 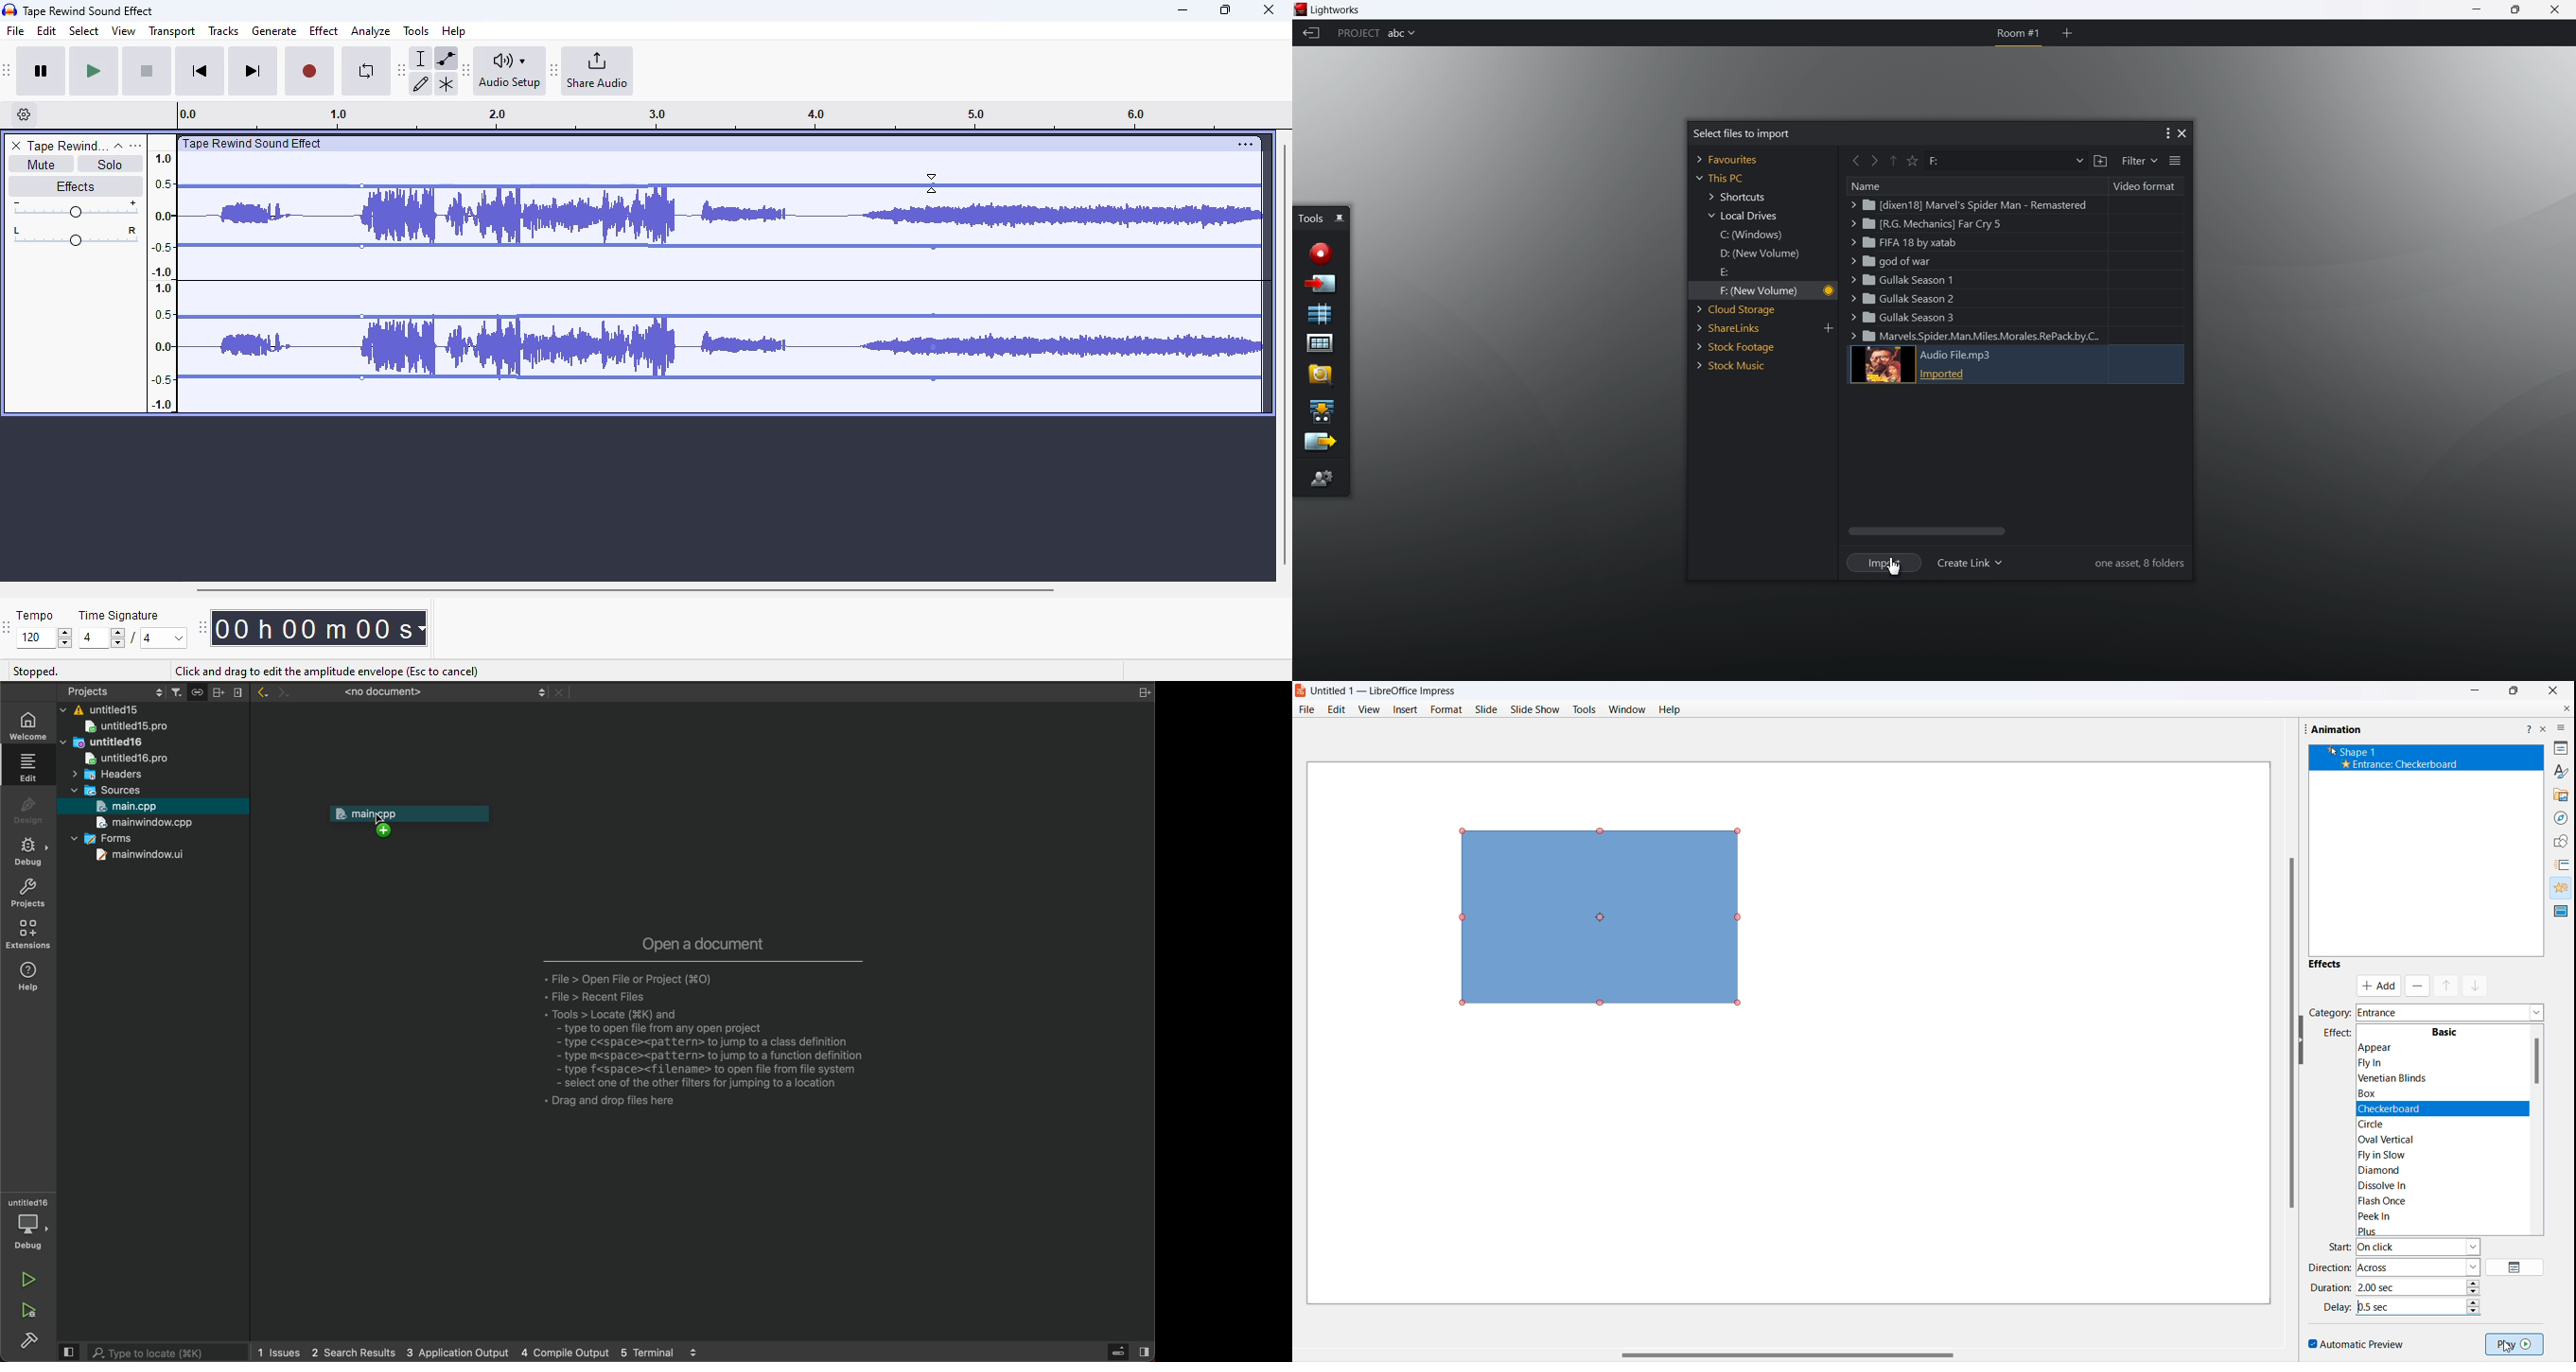 What do you see at coordinates (1609, 915) in the screenshot?
I see `object` at bounding box center [1609, 915].